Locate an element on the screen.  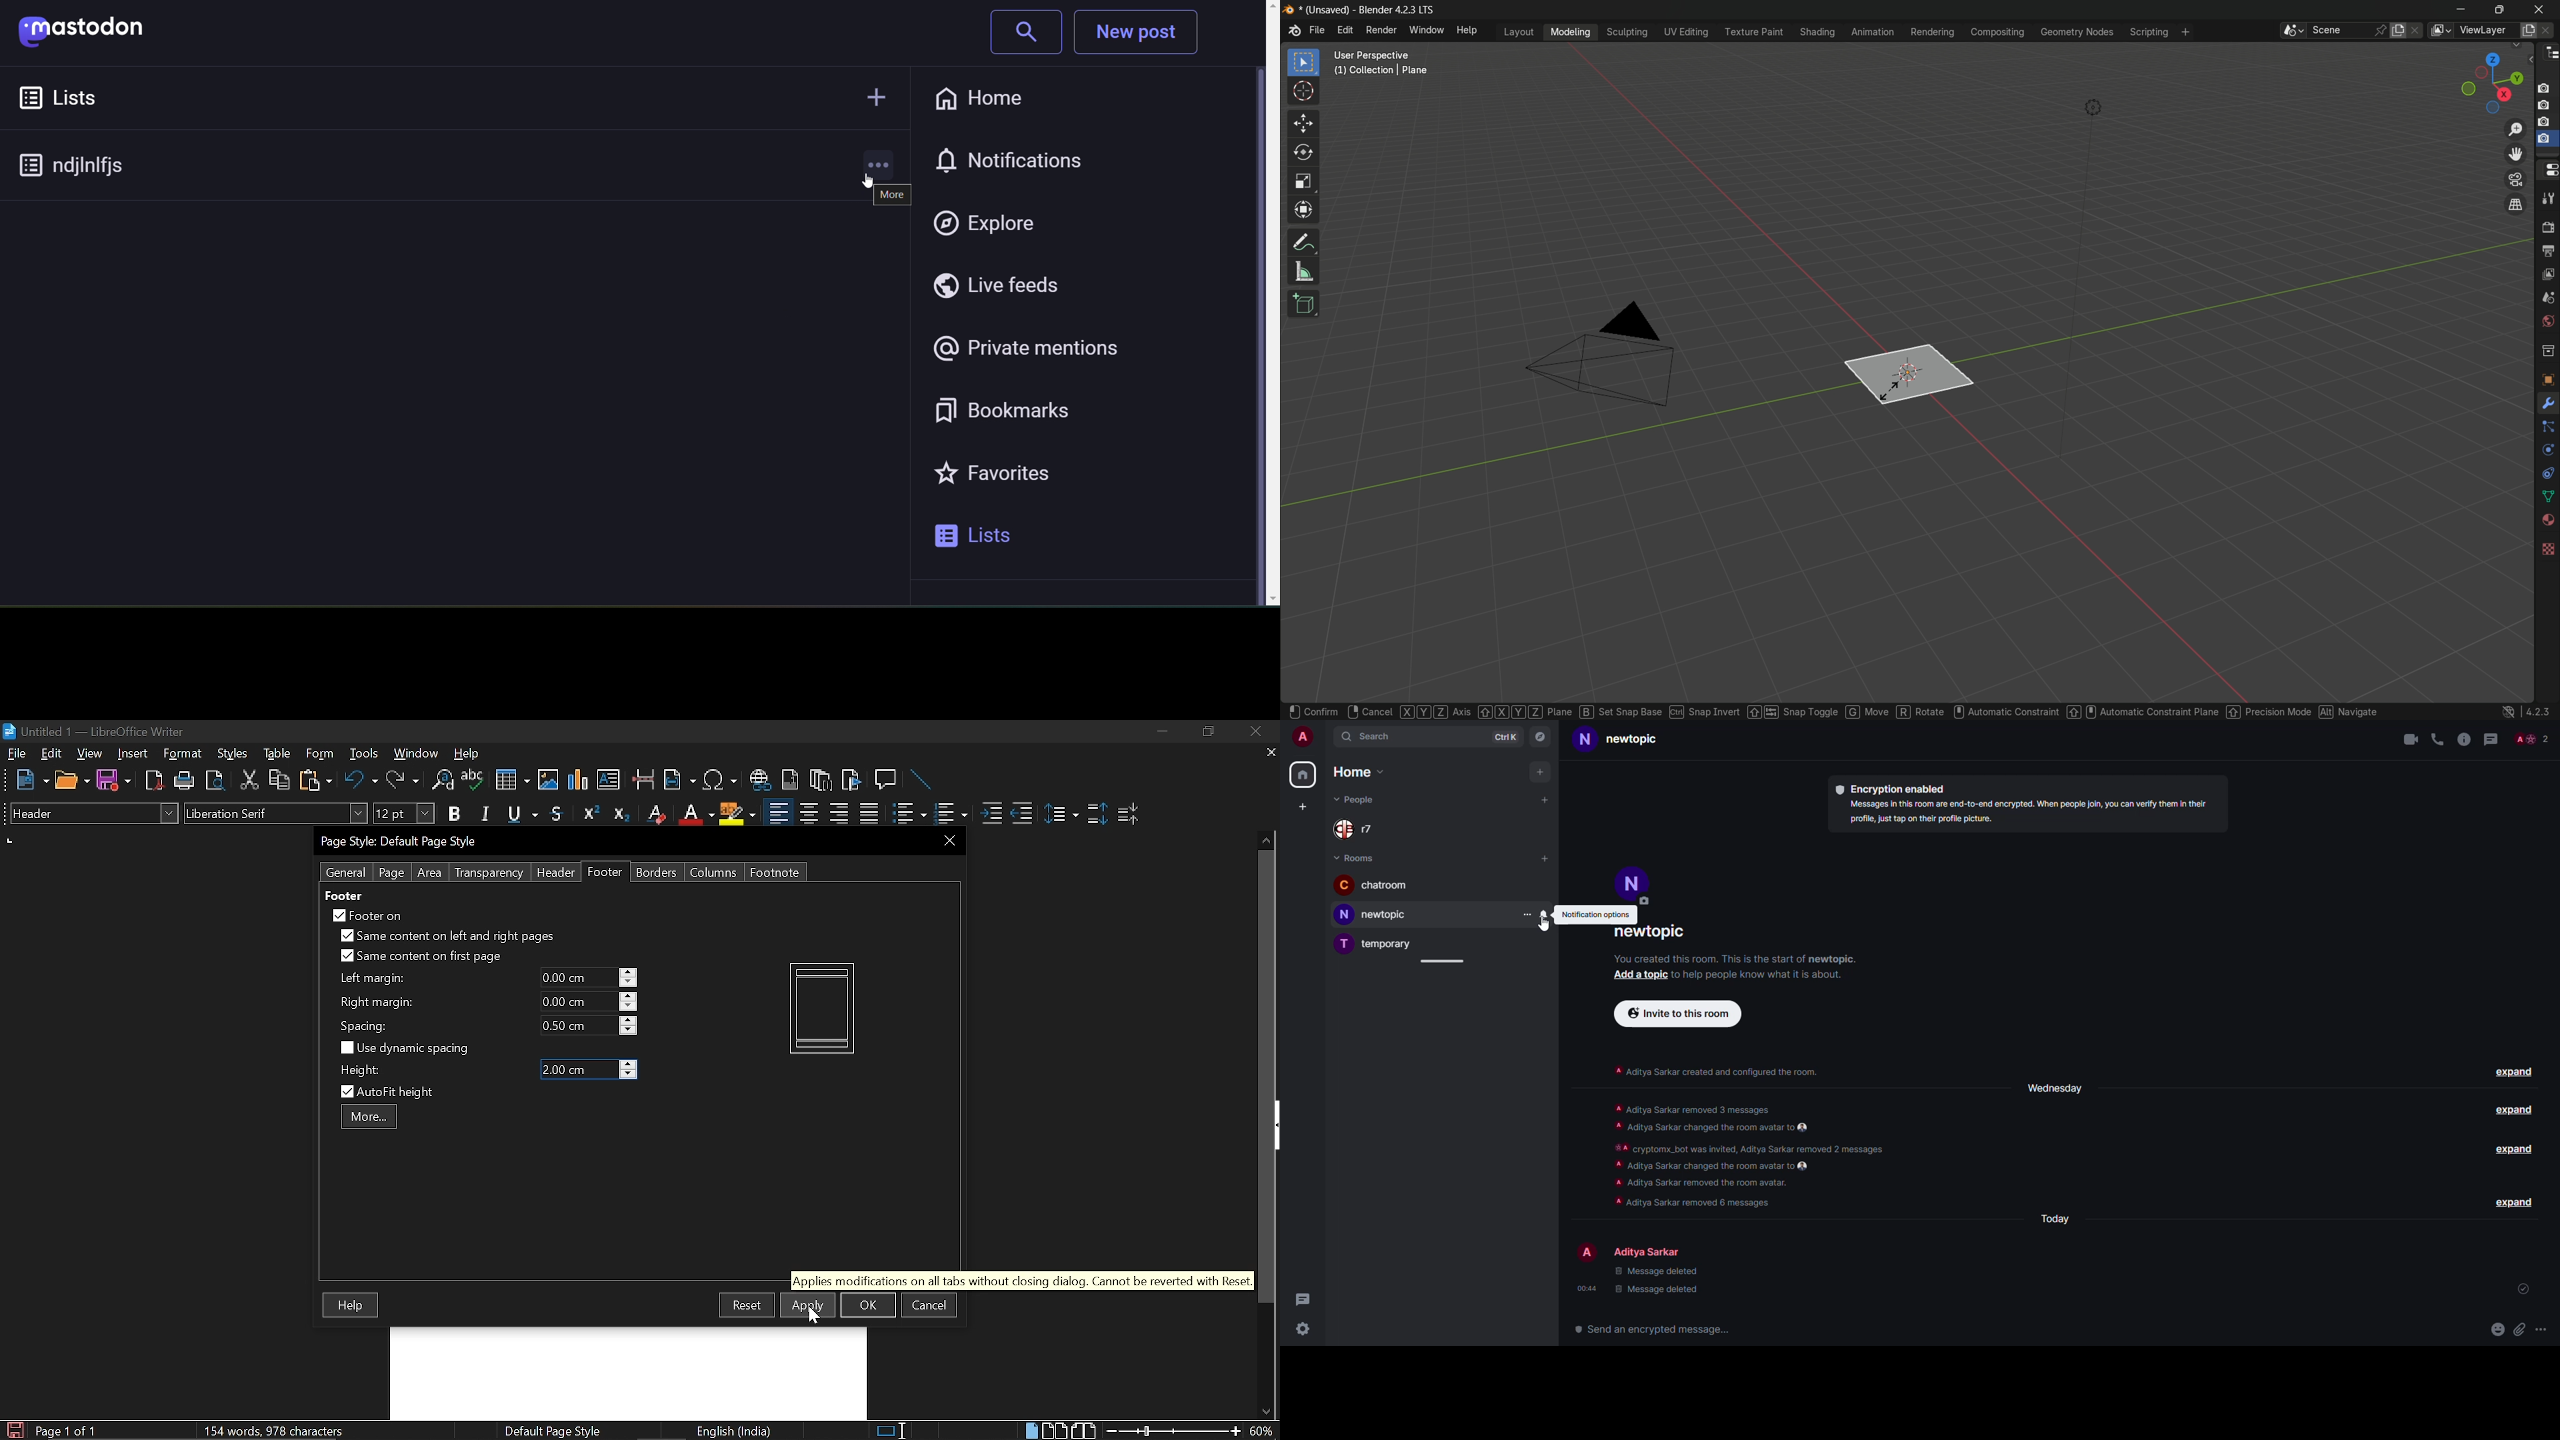
encryption enabled is located at coordinates (1895, 790).